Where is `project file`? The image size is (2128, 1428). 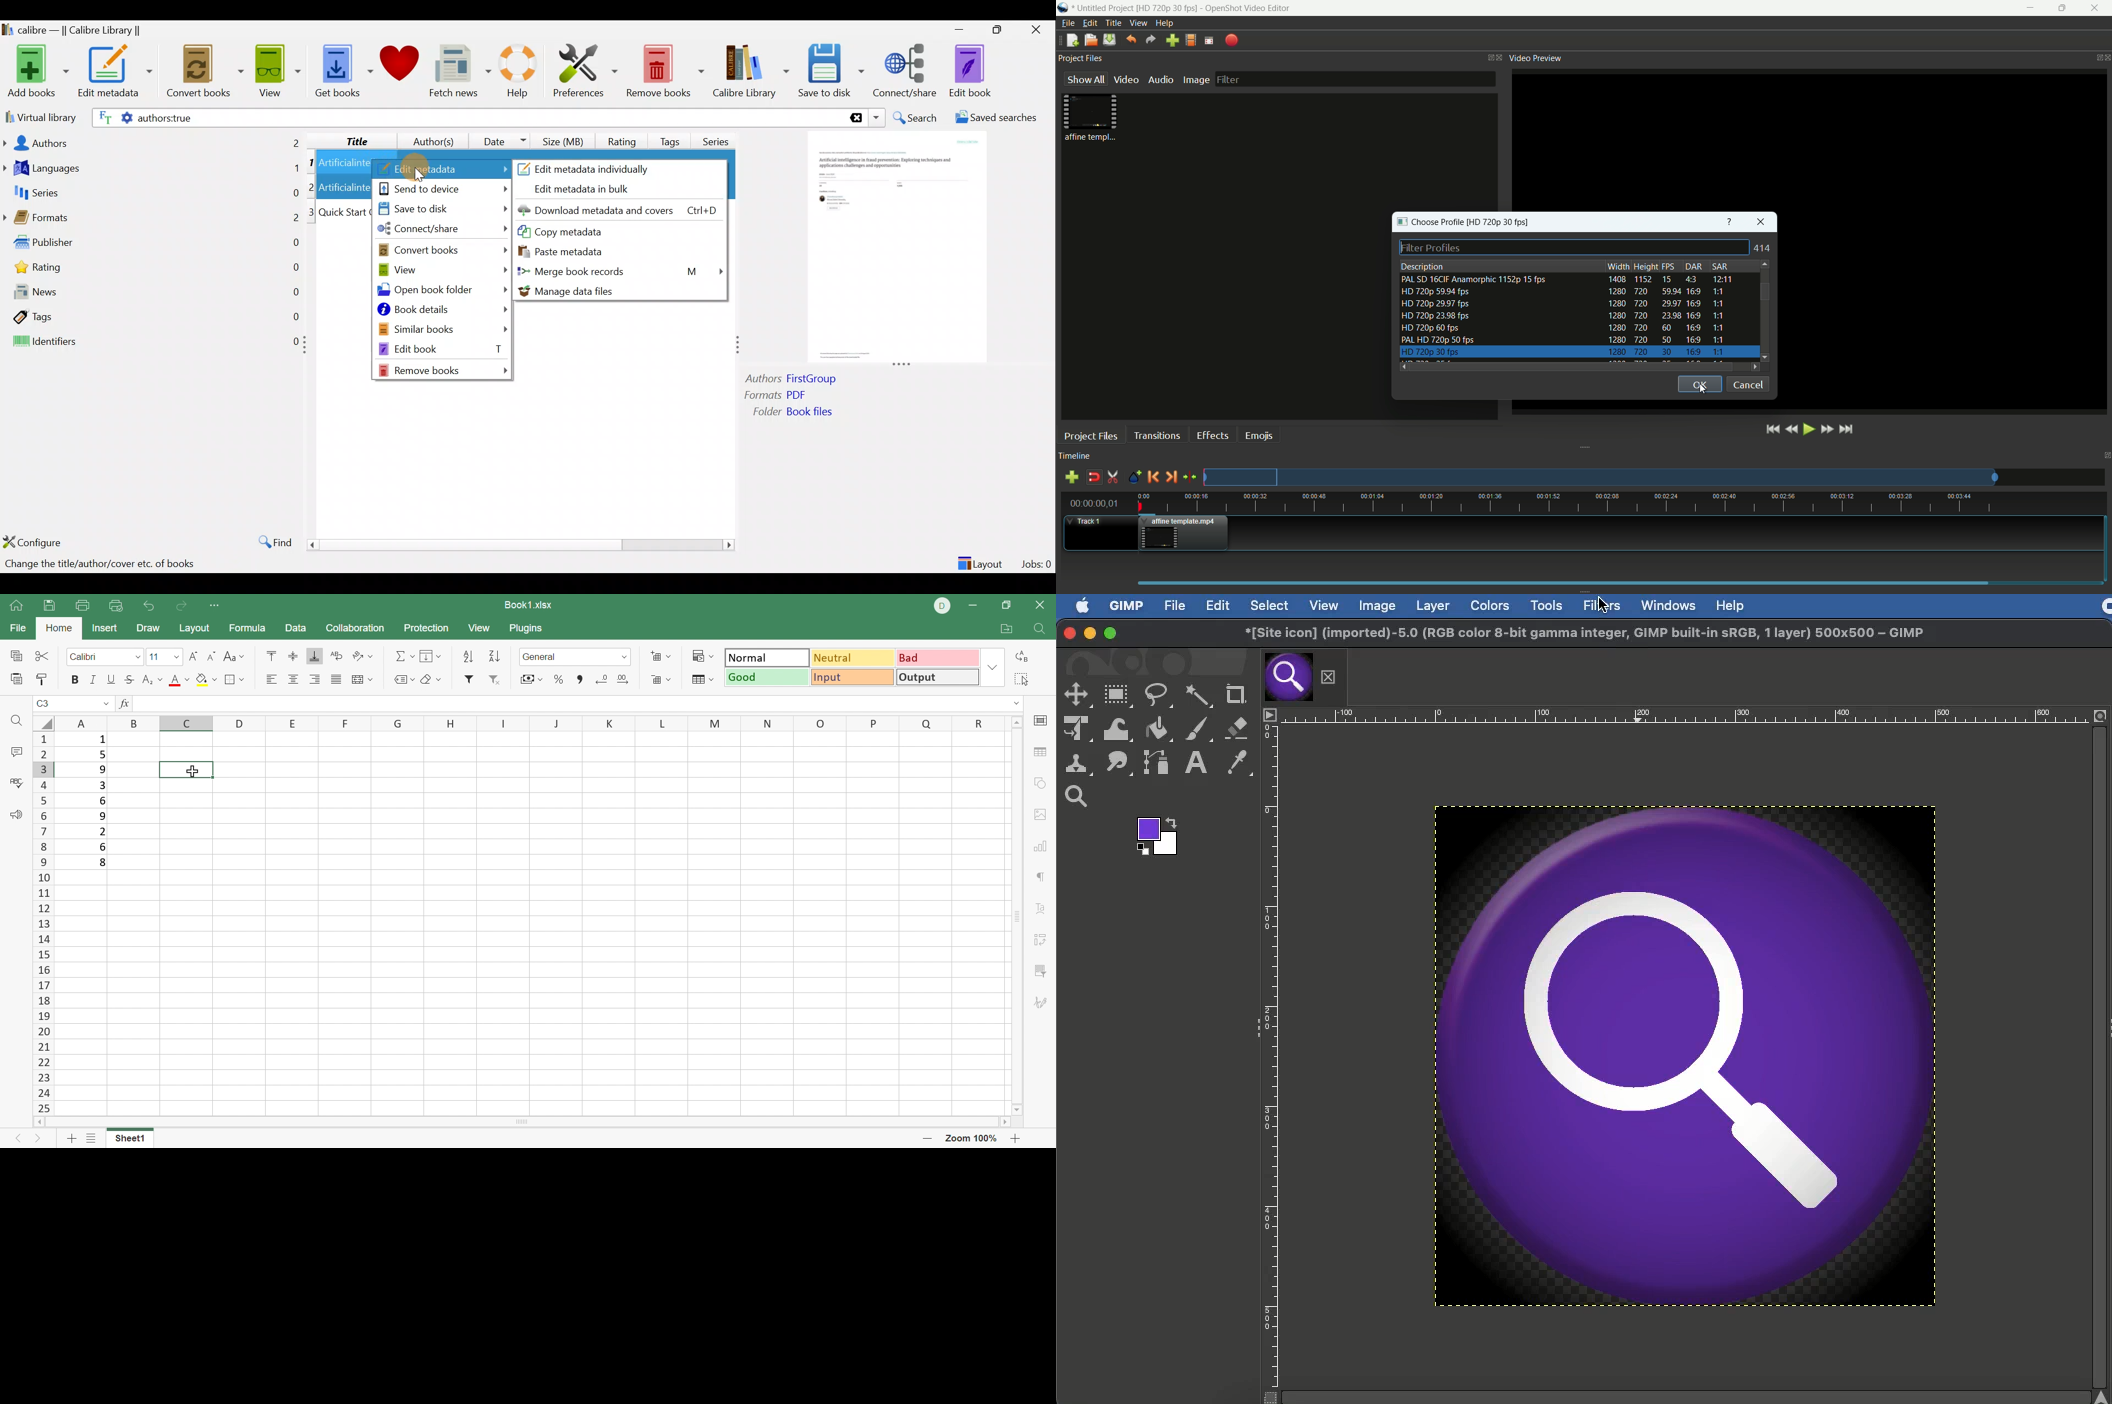
project file is located at coordinates (1091, 118).